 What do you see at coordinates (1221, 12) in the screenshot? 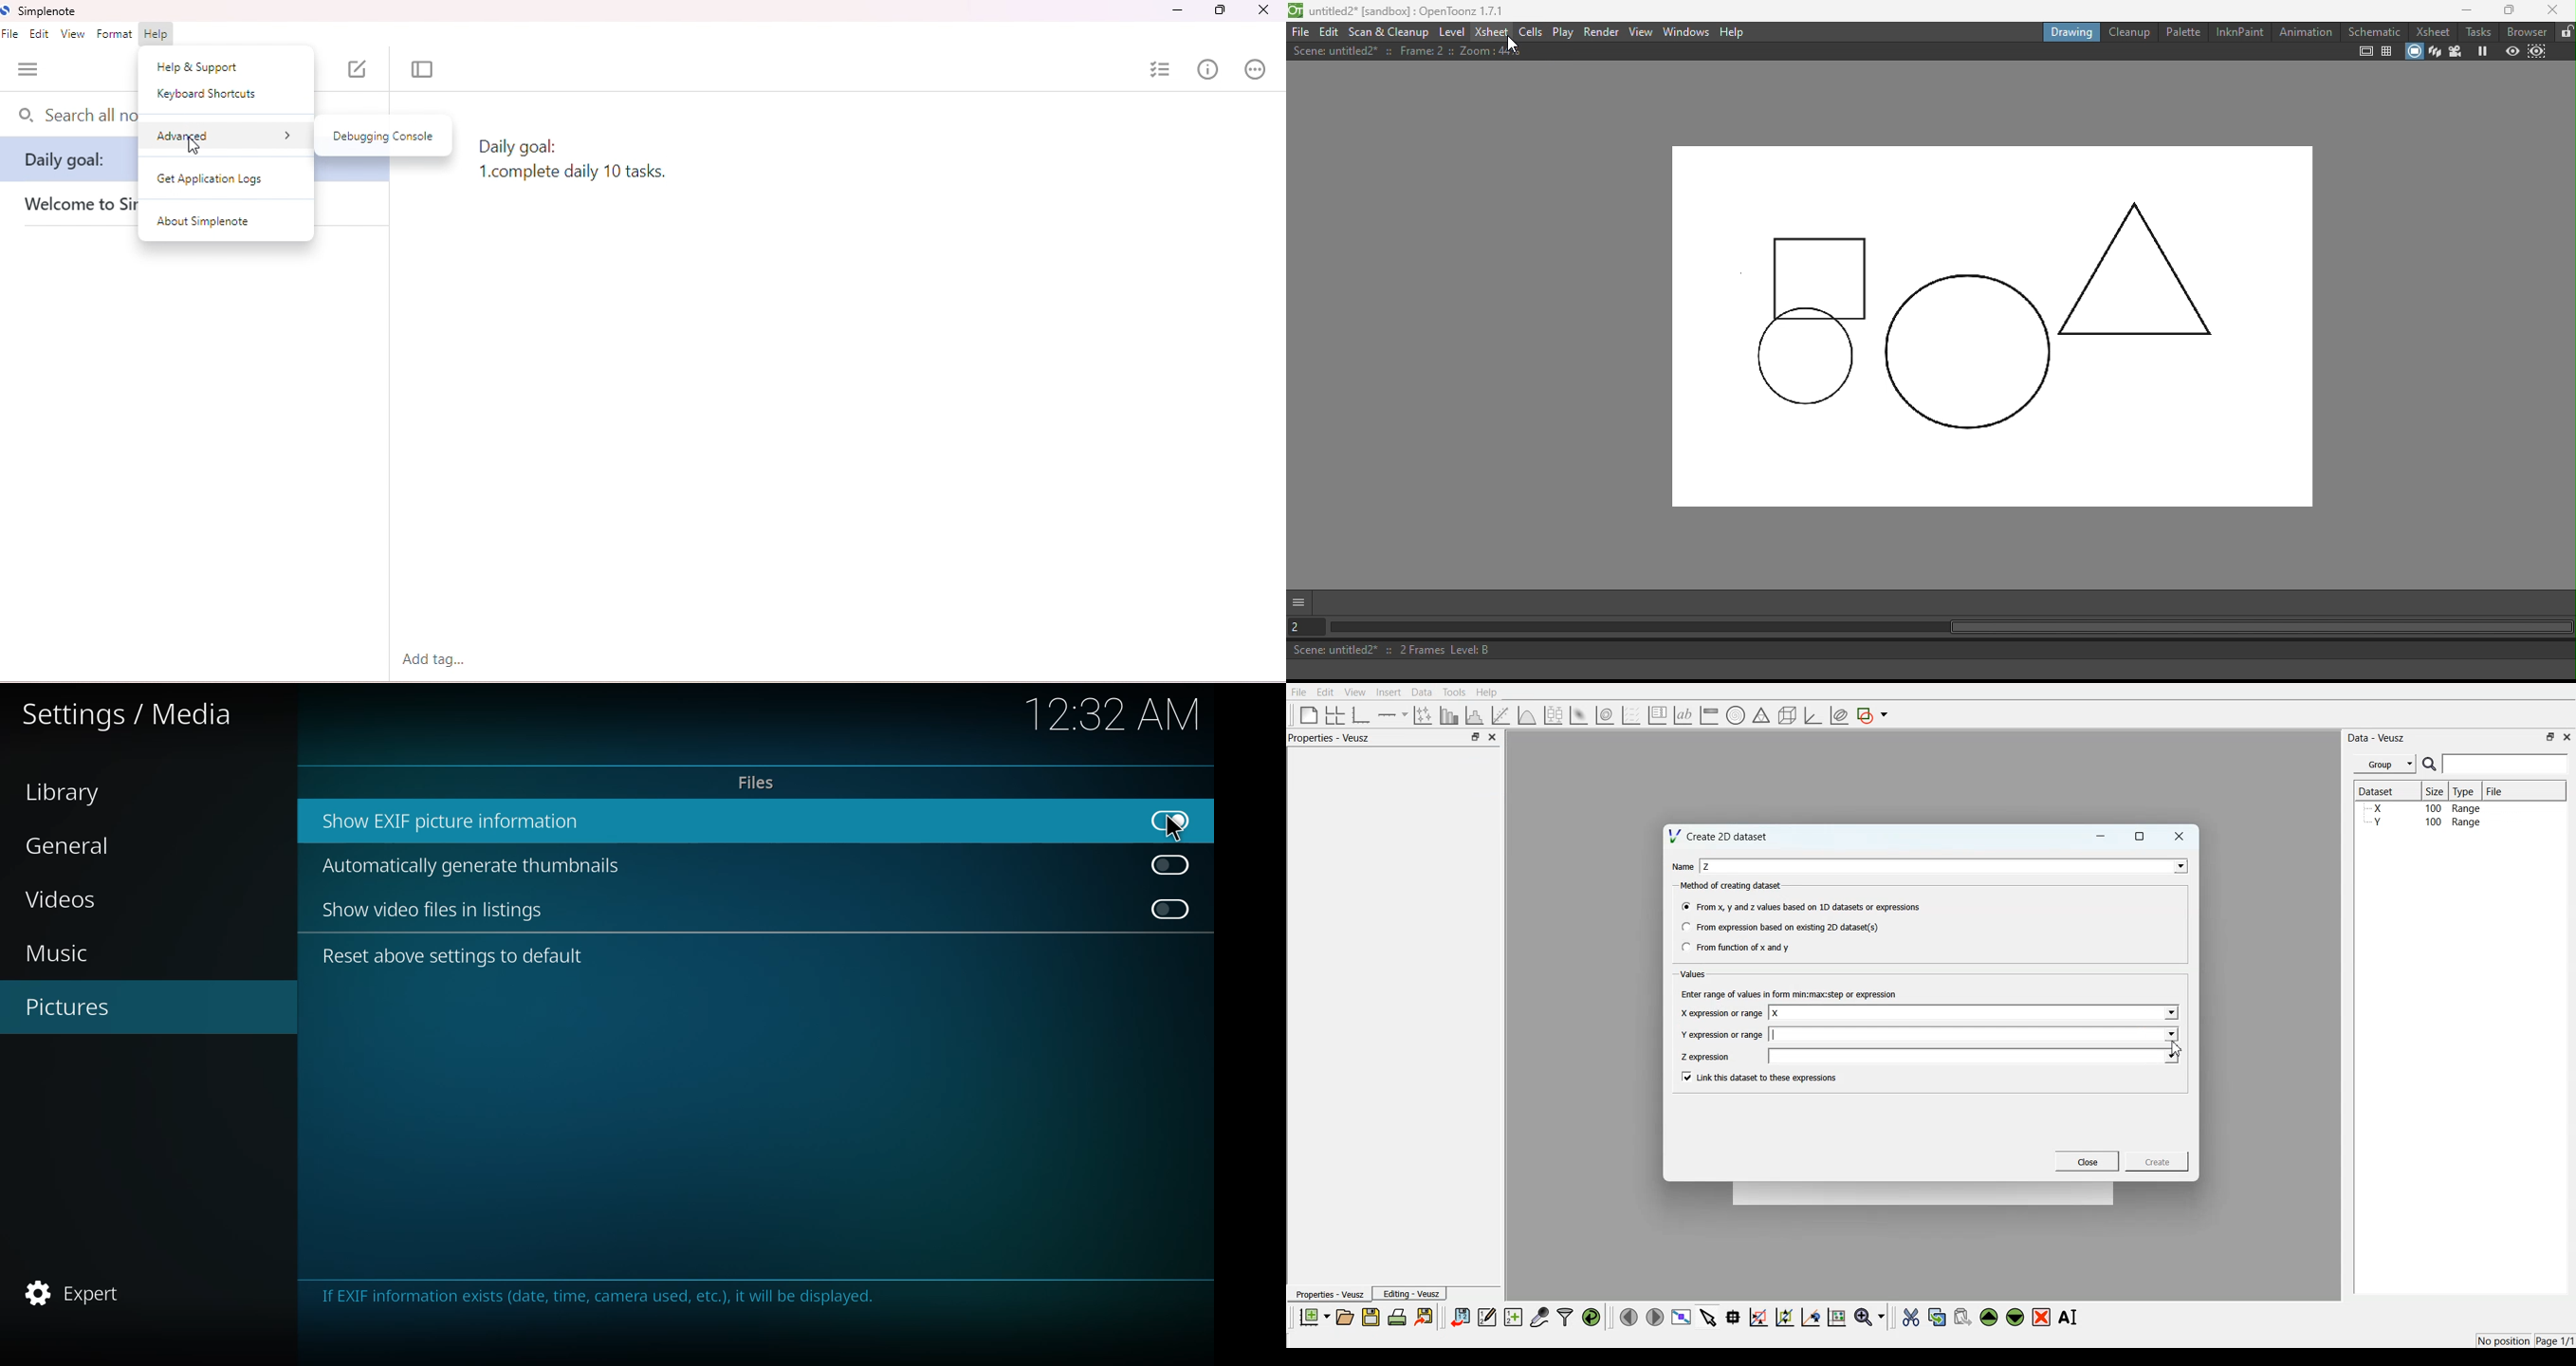
I see `maximize` at bounding box center [1221, 12].